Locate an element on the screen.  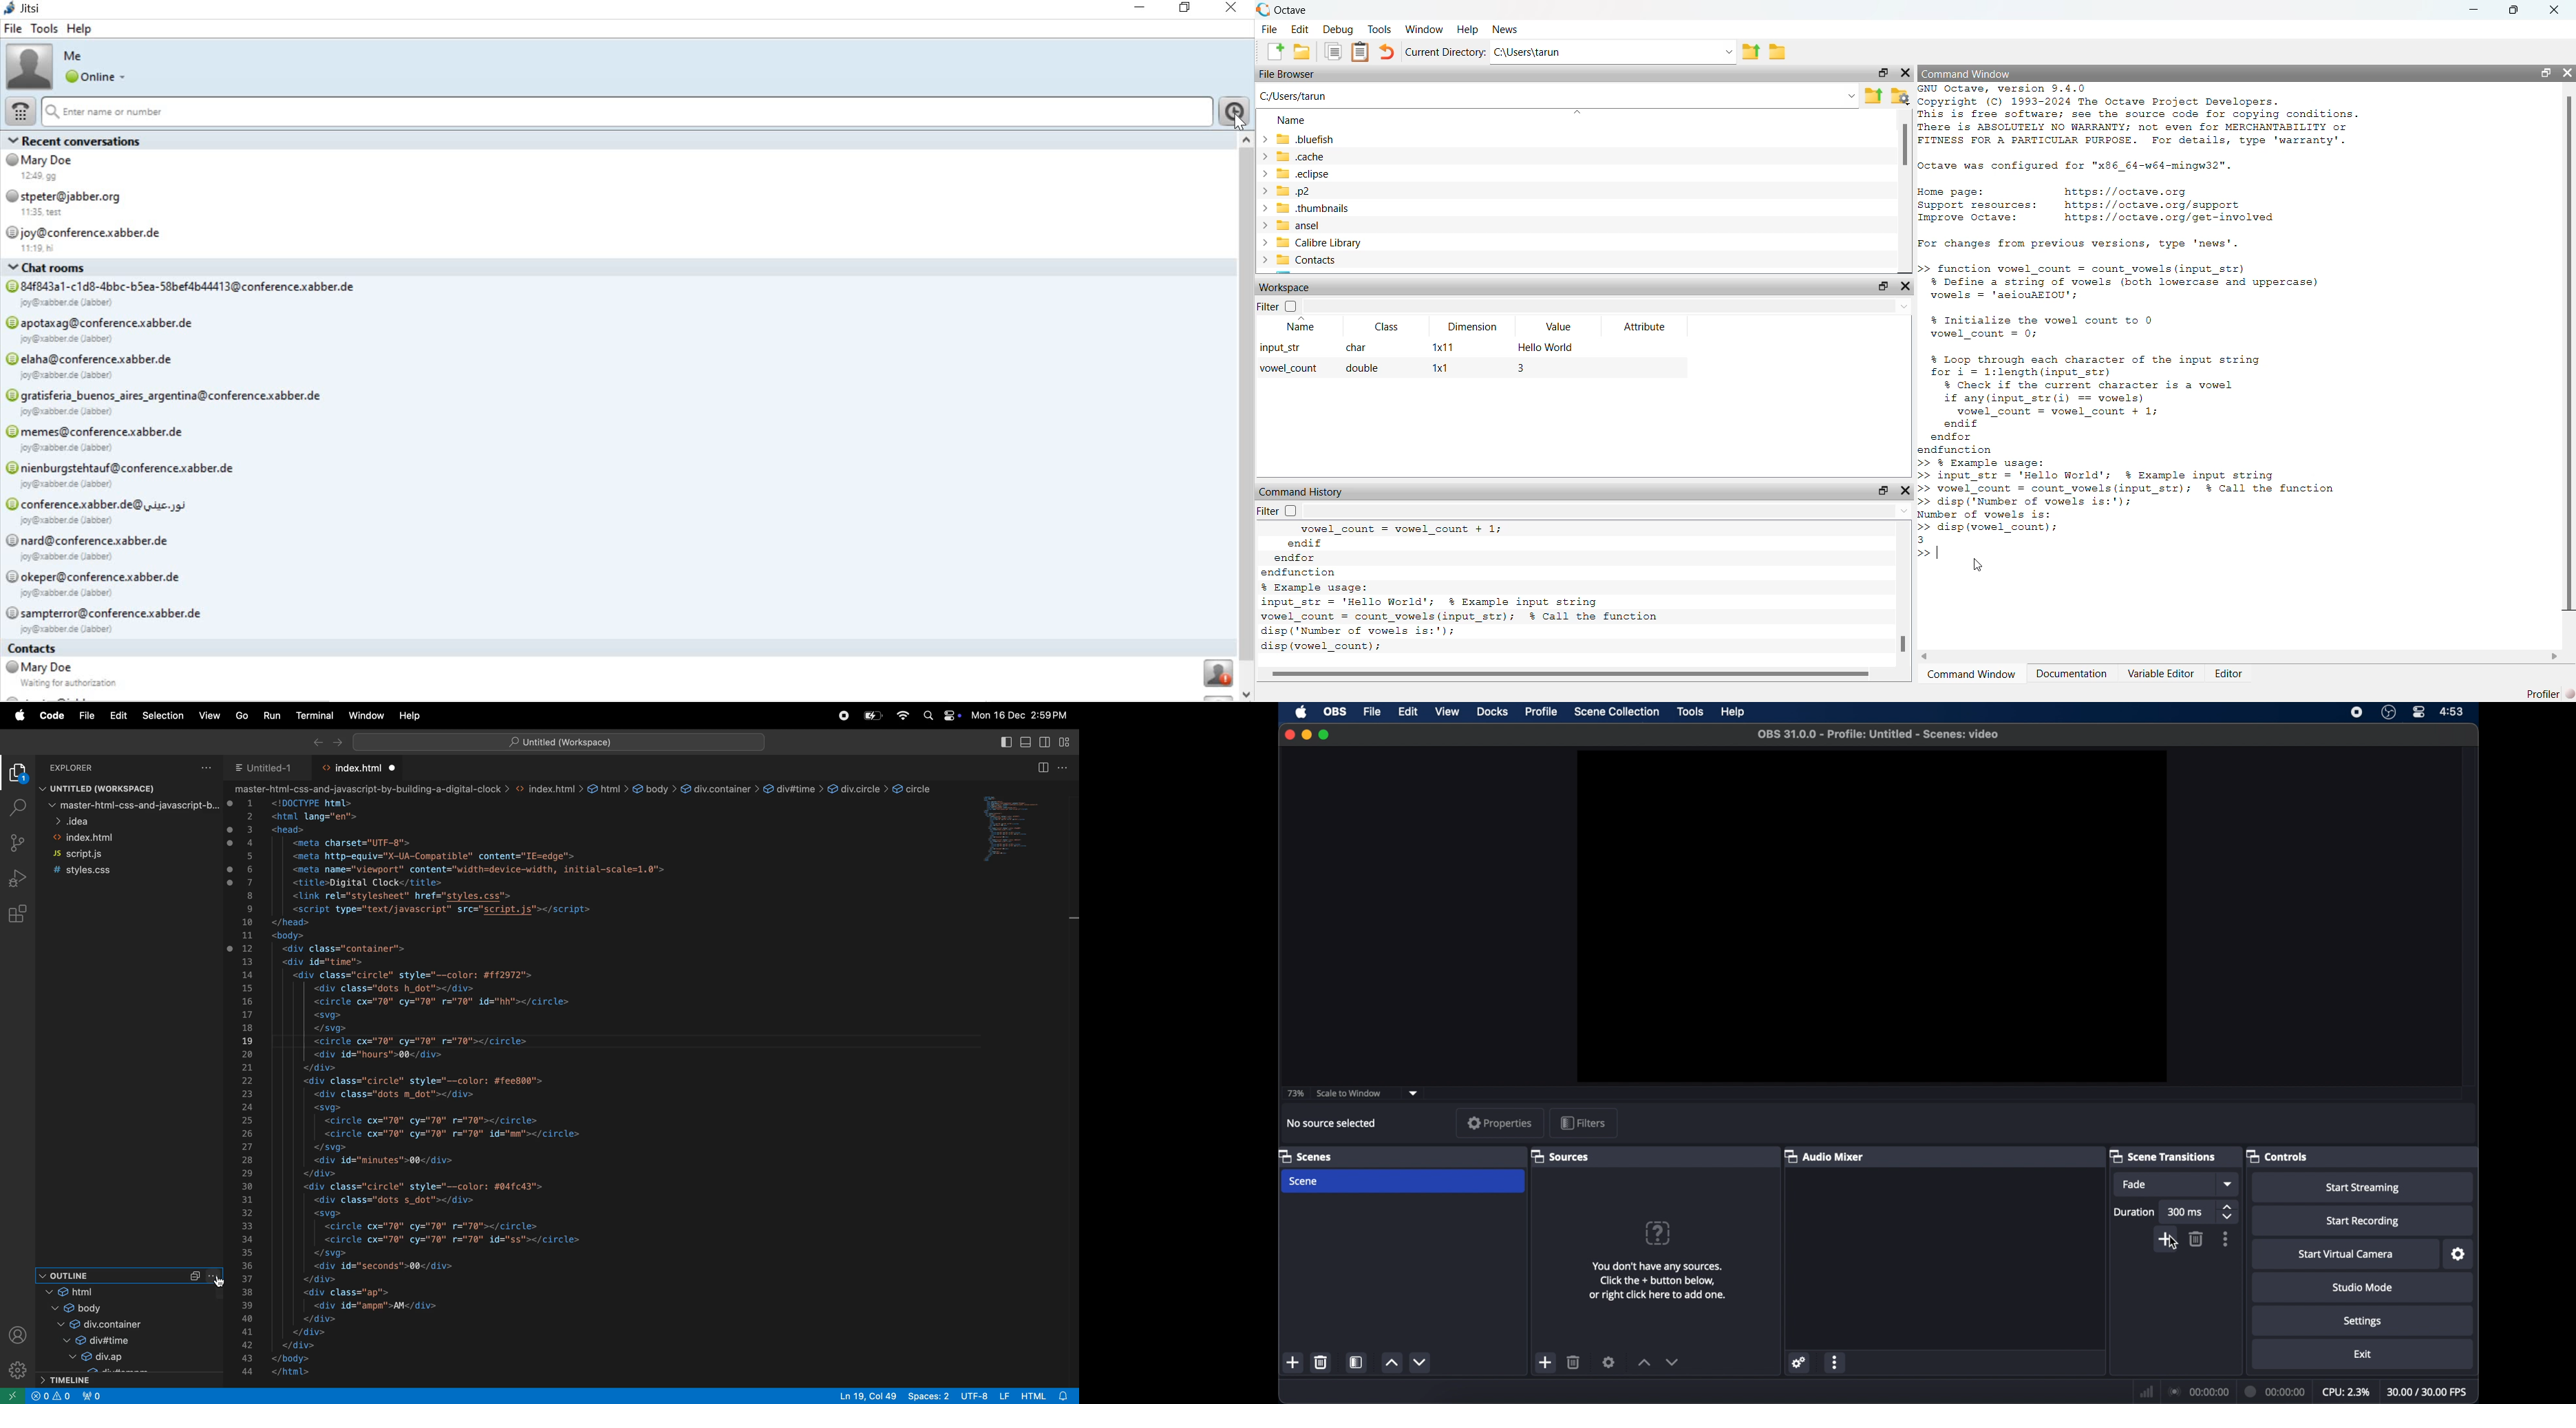
% Get the most frequent element
most_frequent = unique_elements (idx);
endfunction
% Example usage:
vec = [1, 2, 3, 3, 4, 5, 3, 6 7]; % Example vector
most_frequent = most_frequent_number (vec); $ Call the function
disp('Most frequent number is:');
disp (most_frequent) ;
# Octave 9.4.0, Wed Feb 26 16:17:07 2025 GMT <unknown@Richie_rich> is located at coordinates (1486, 588).